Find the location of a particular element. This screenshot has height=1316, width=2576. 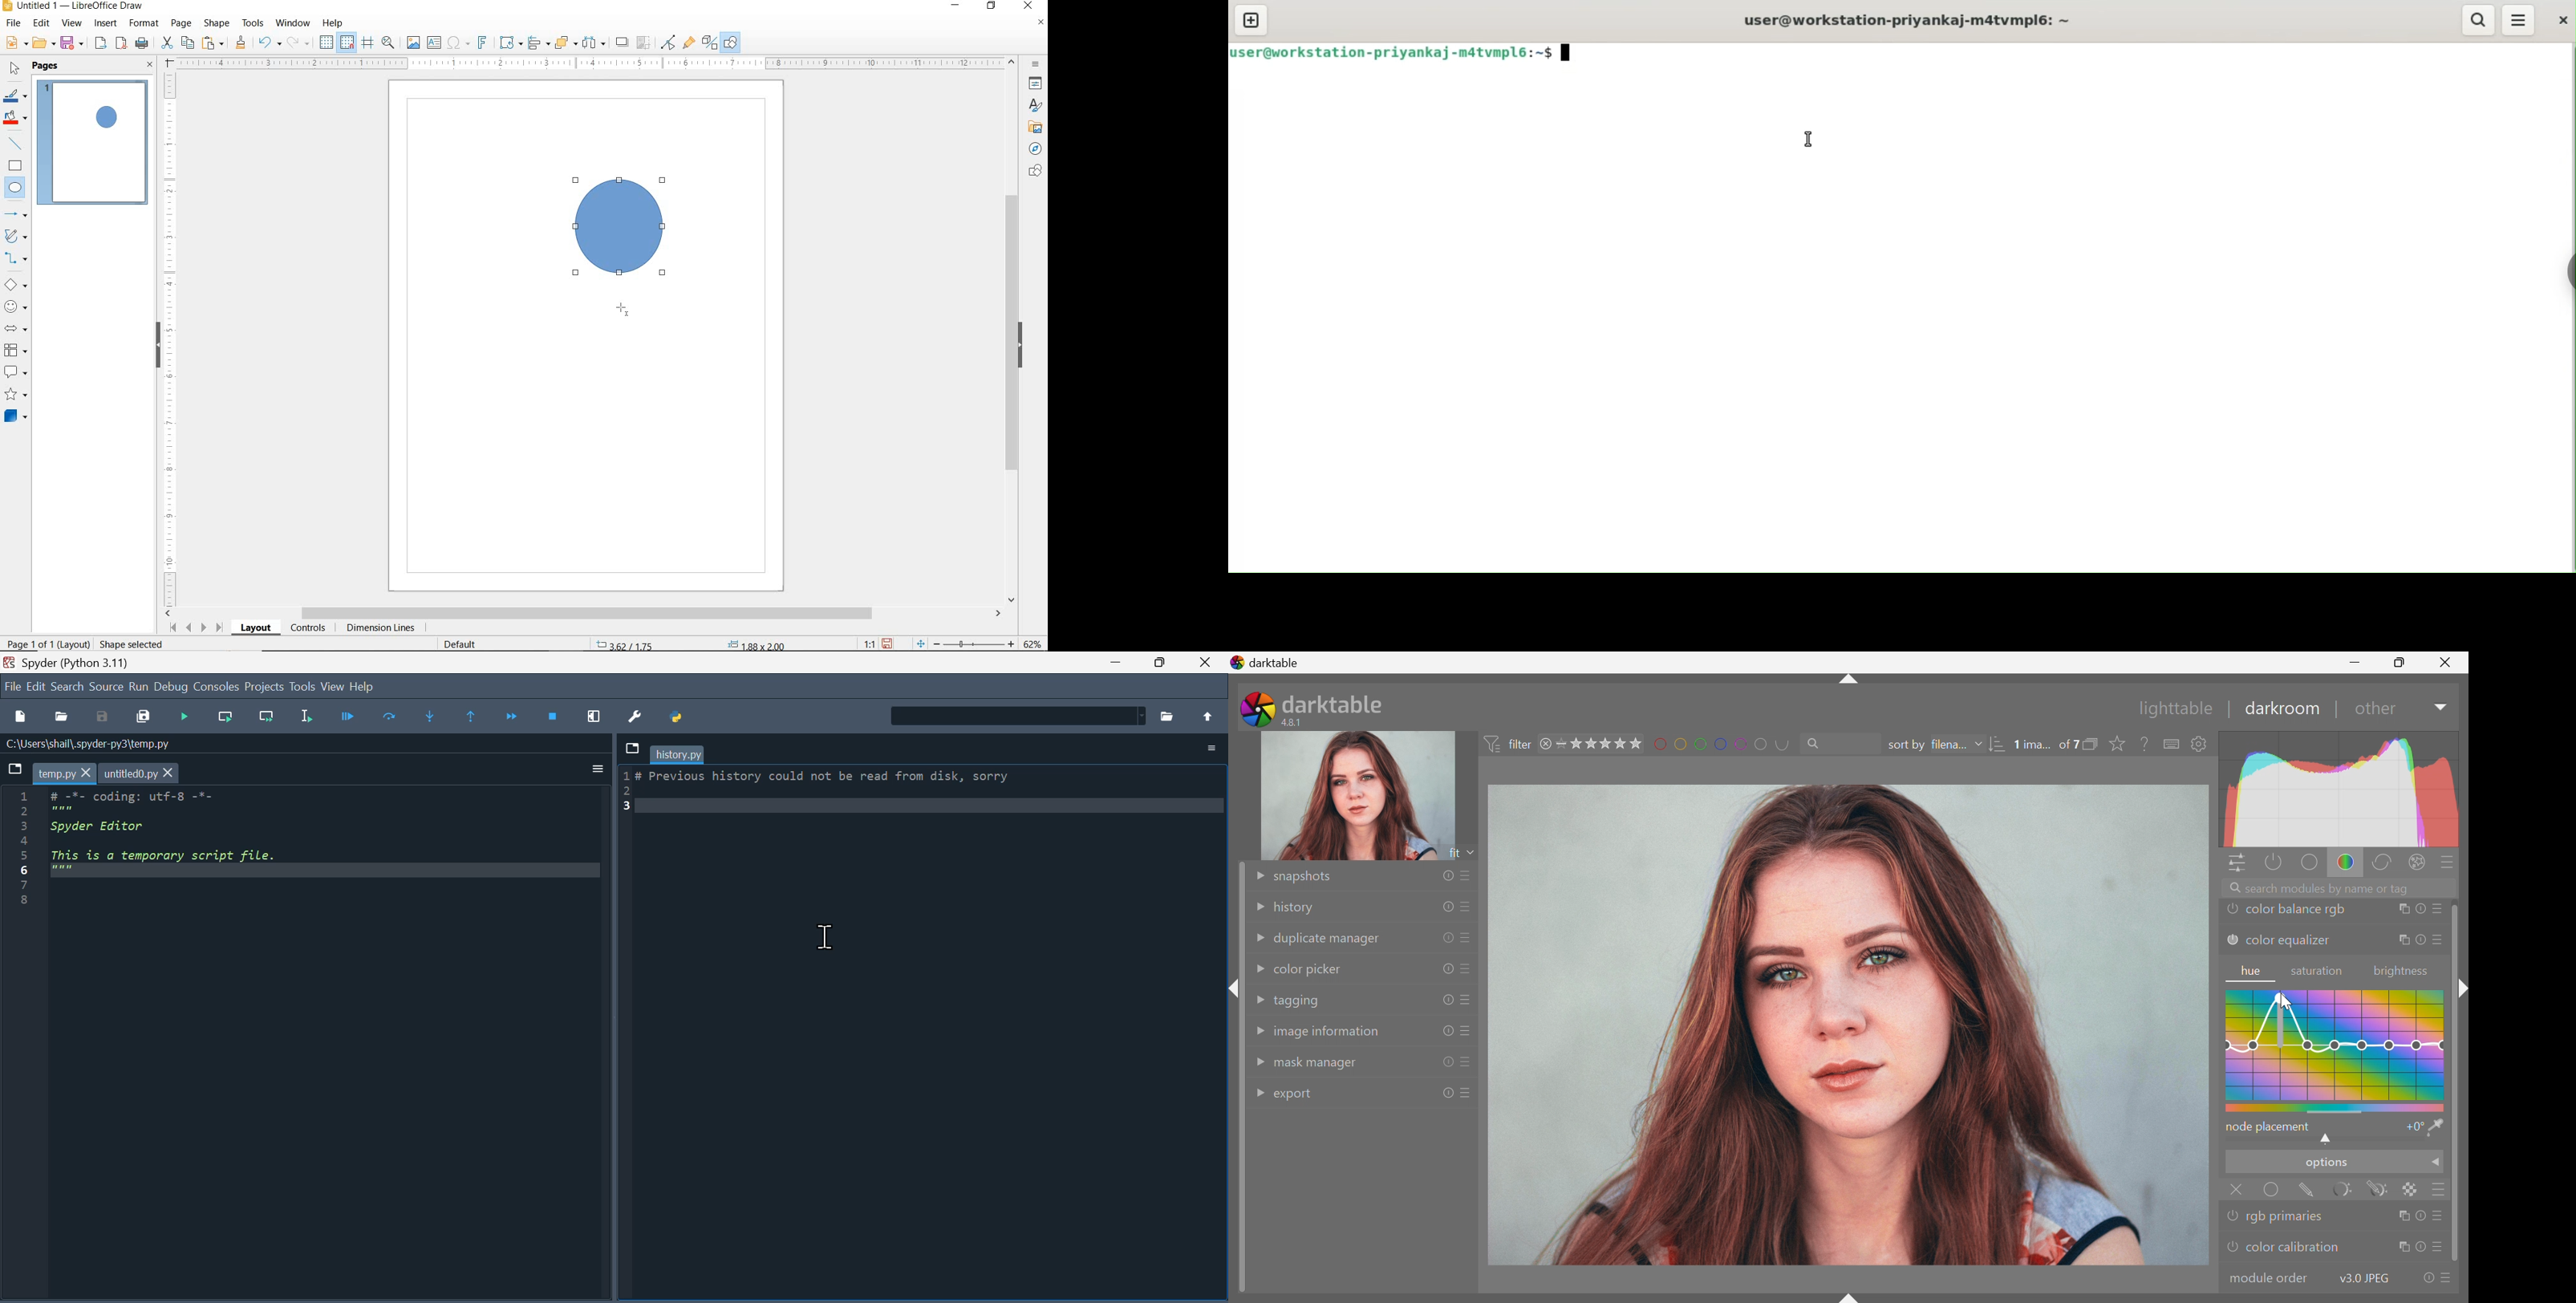

TOGGLE EXTRUSION is located at coordinates (710, 44).